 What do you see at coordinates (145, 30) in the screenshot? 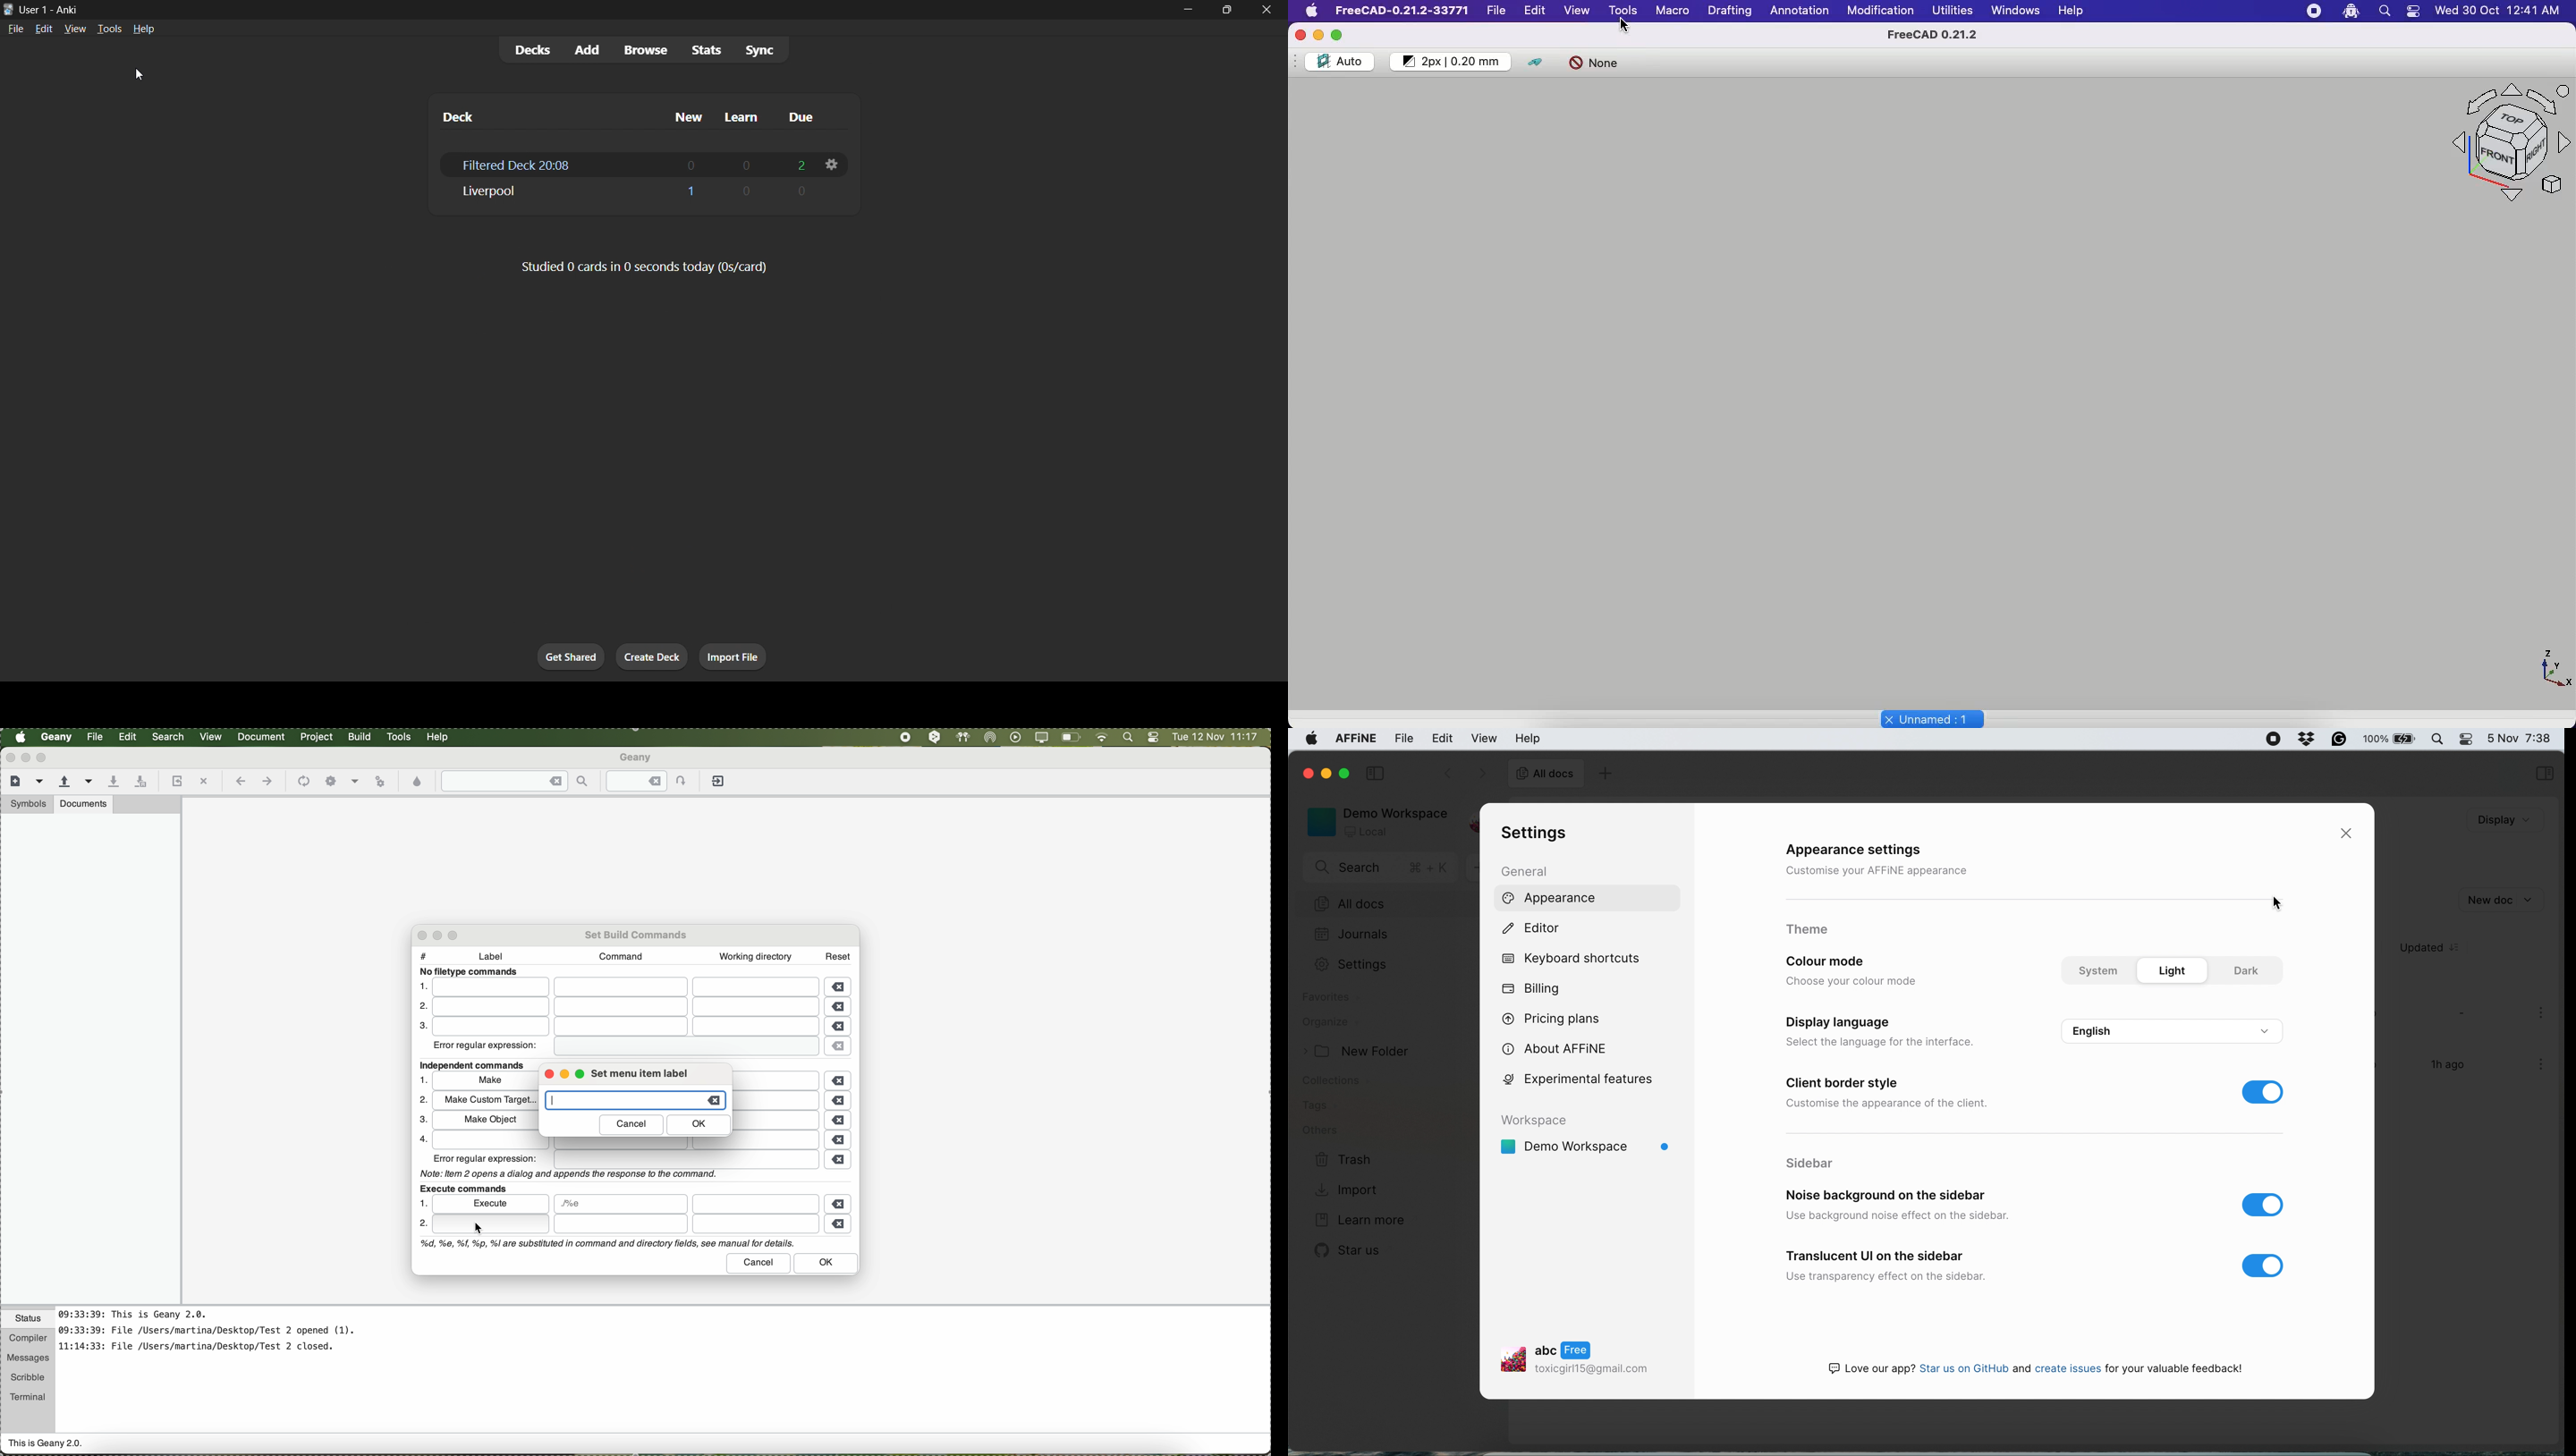
I see `help` at bounding box center [145, 30].